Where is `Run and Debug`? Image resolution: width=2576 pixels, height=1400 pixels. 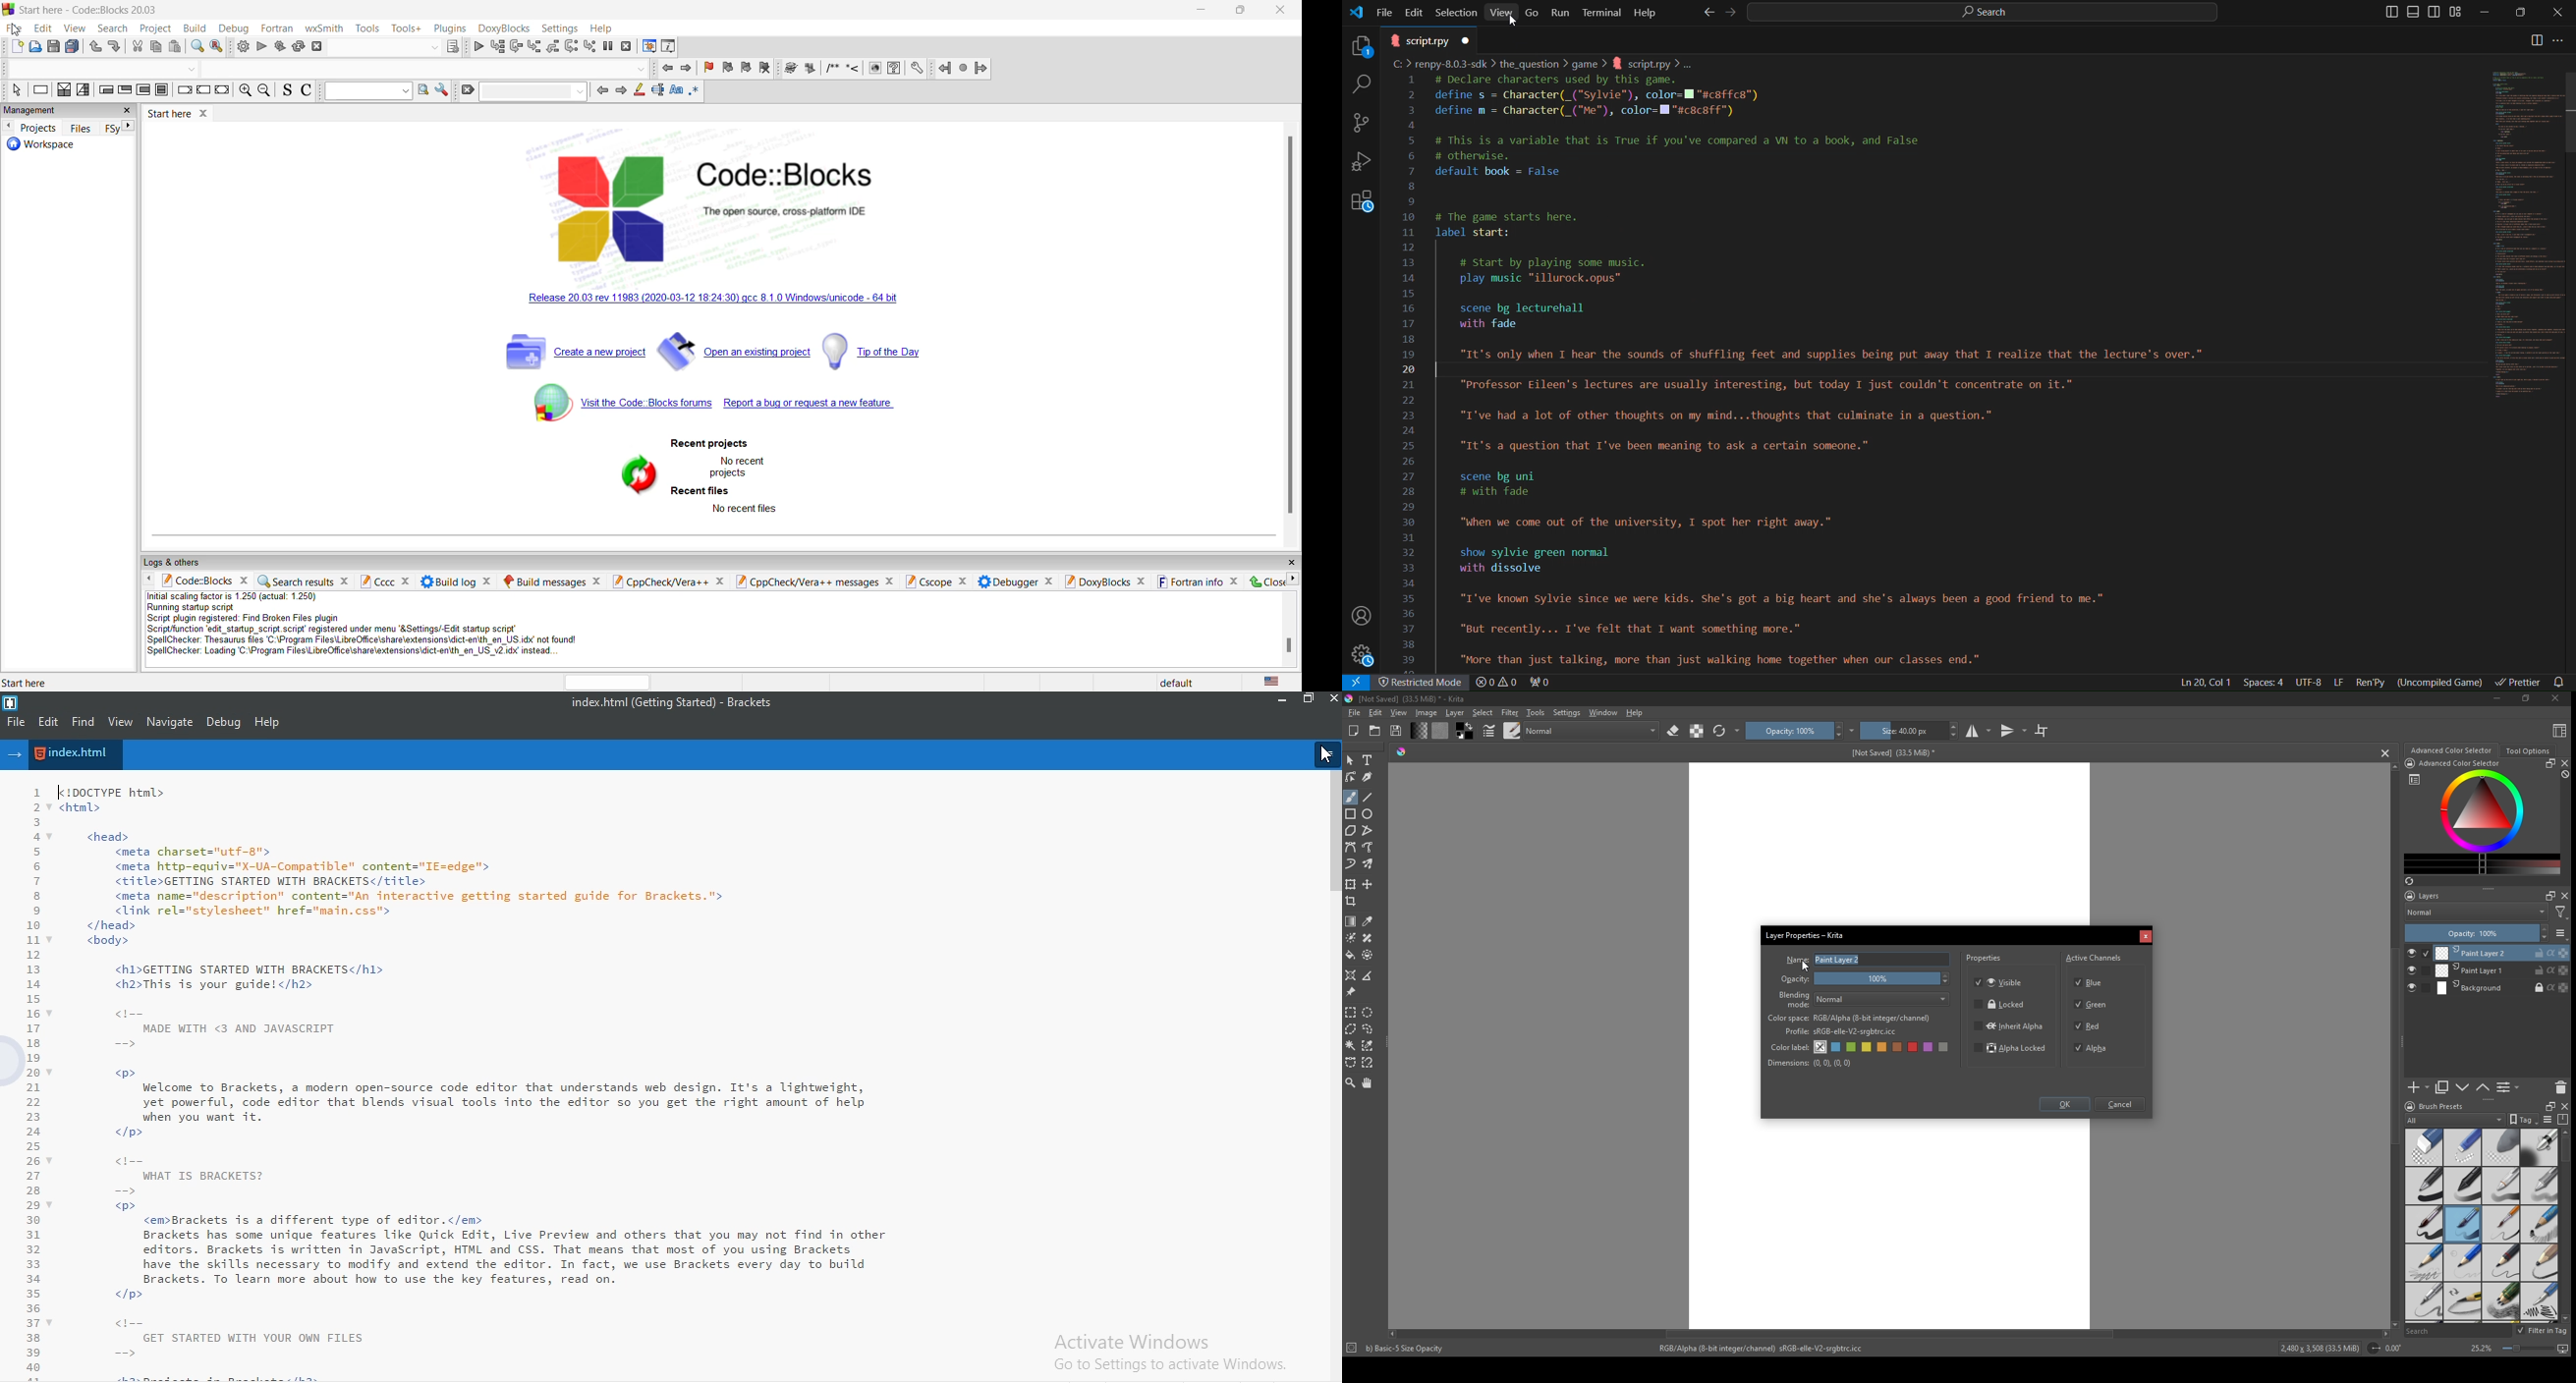 Run and Debug is located at coordinates (1362, 165).